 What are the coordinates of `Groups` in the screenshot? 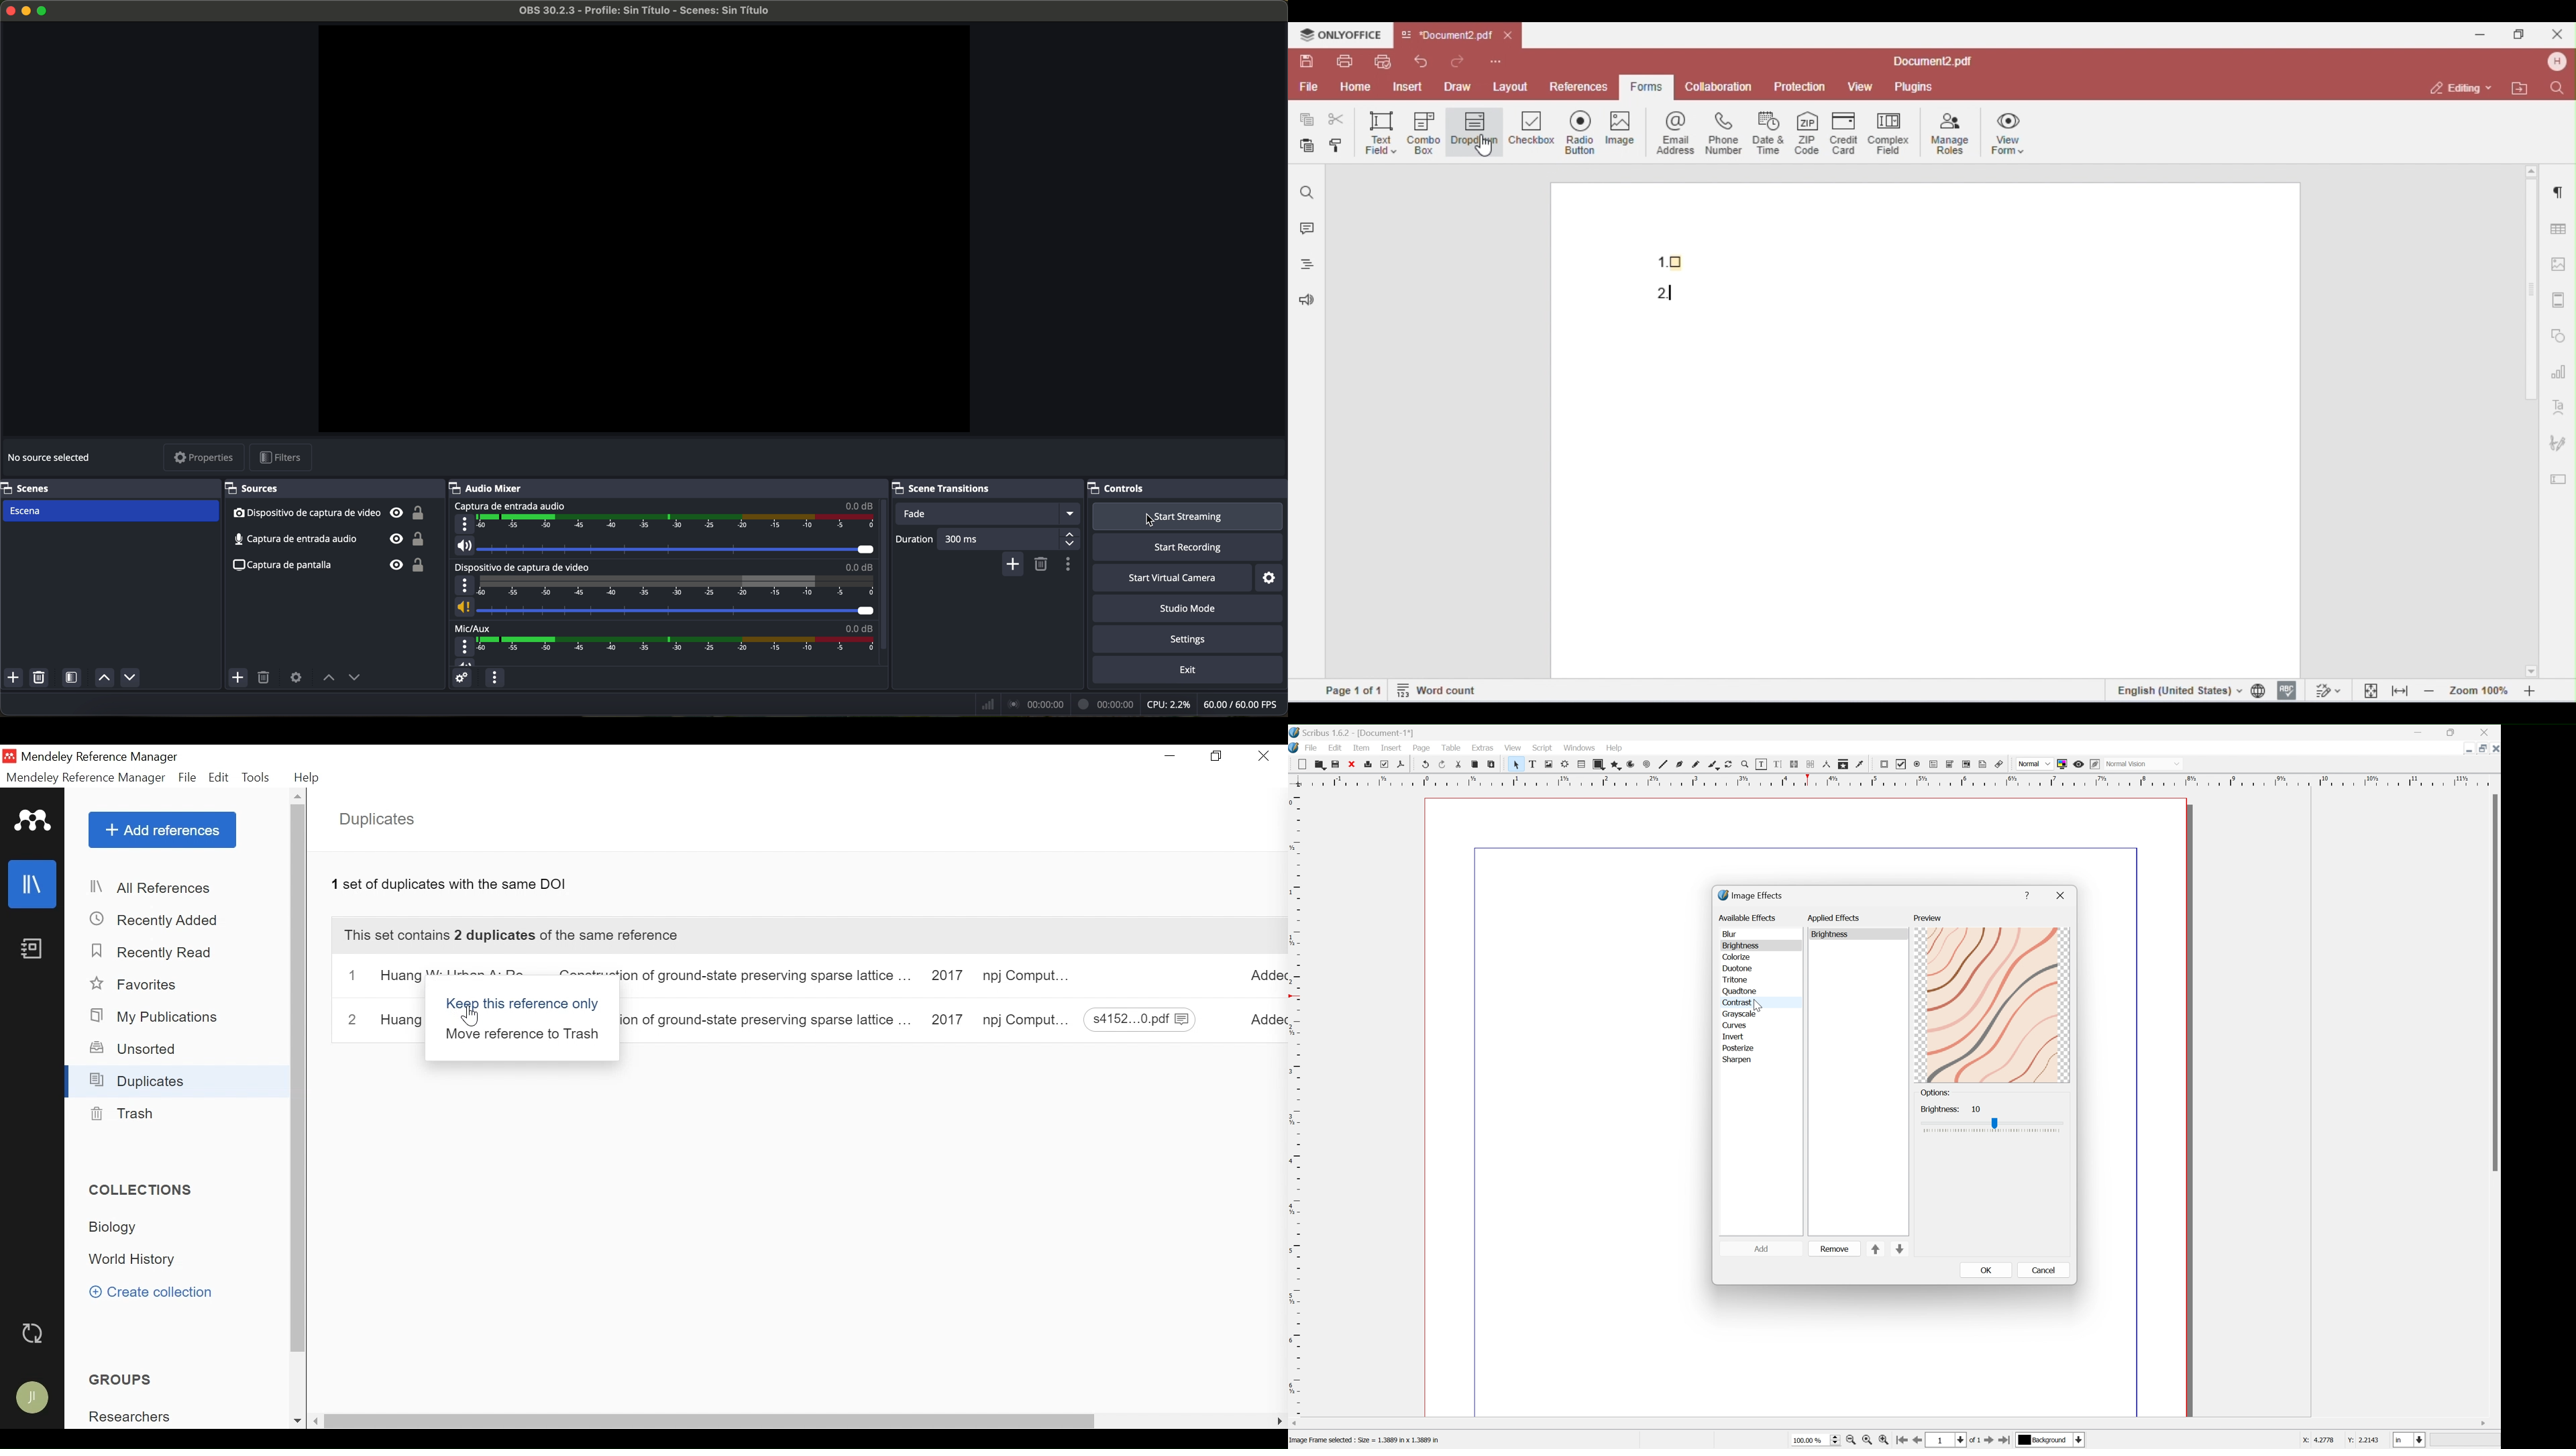 It's located at (123, 1379).